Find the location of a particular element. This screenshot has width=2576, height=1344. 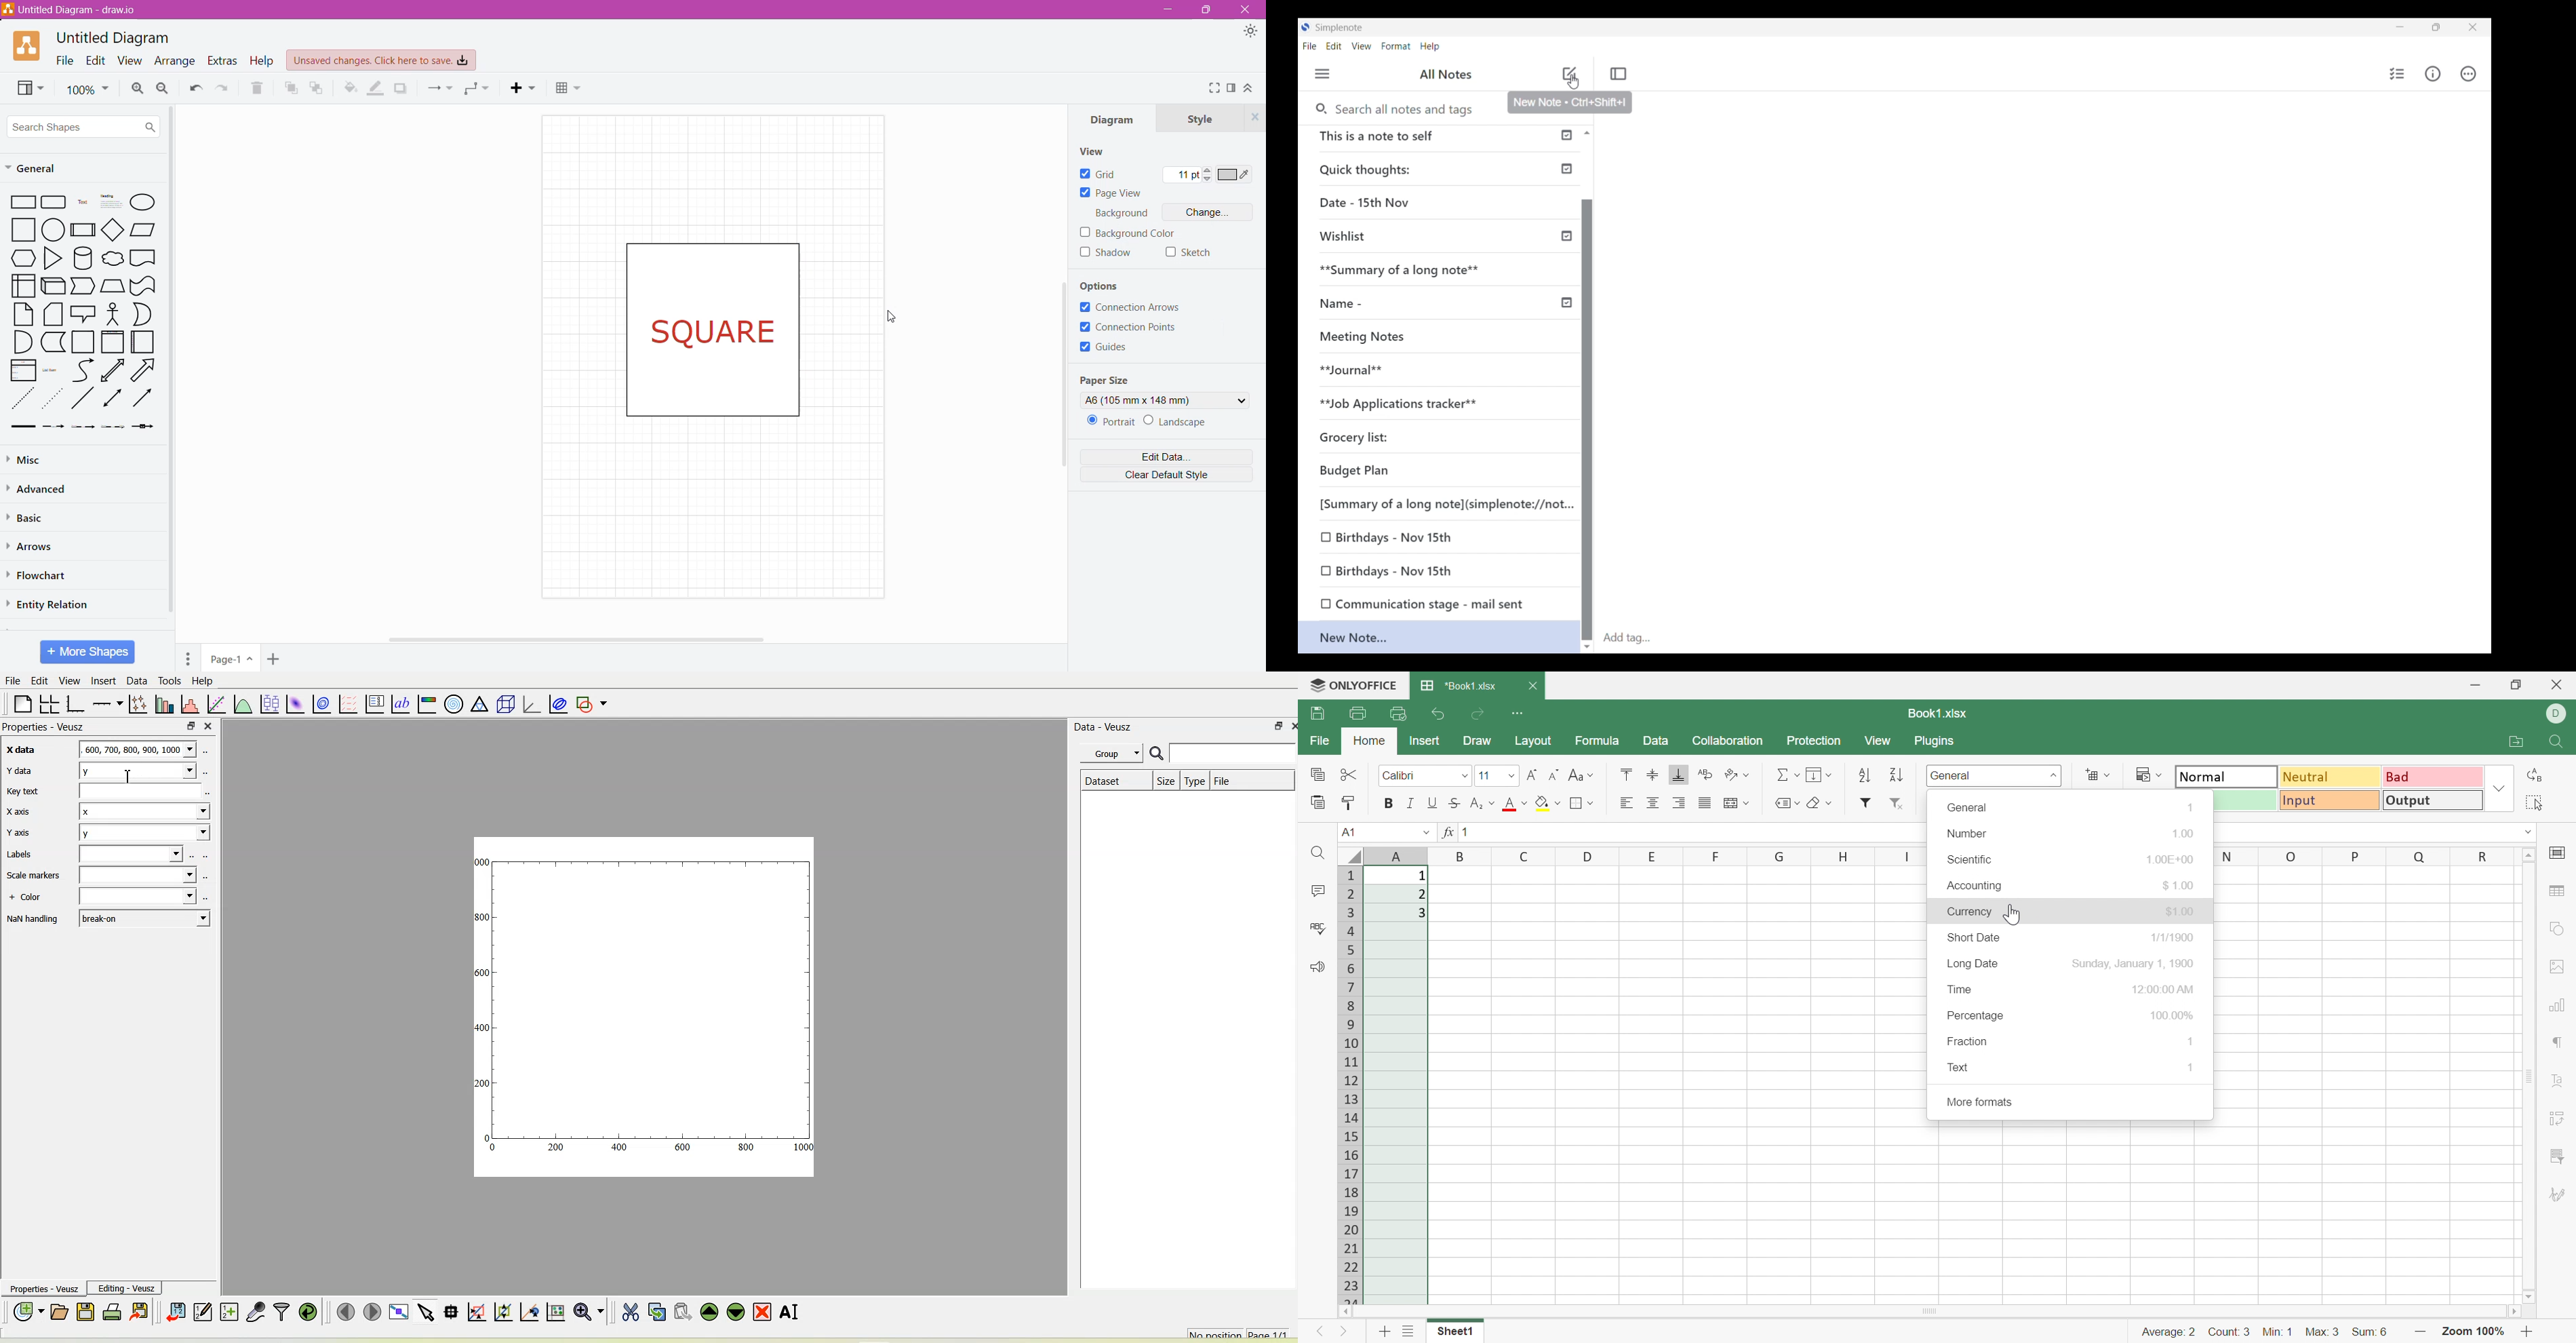

Waypoints is located at coordinates (477, 89).